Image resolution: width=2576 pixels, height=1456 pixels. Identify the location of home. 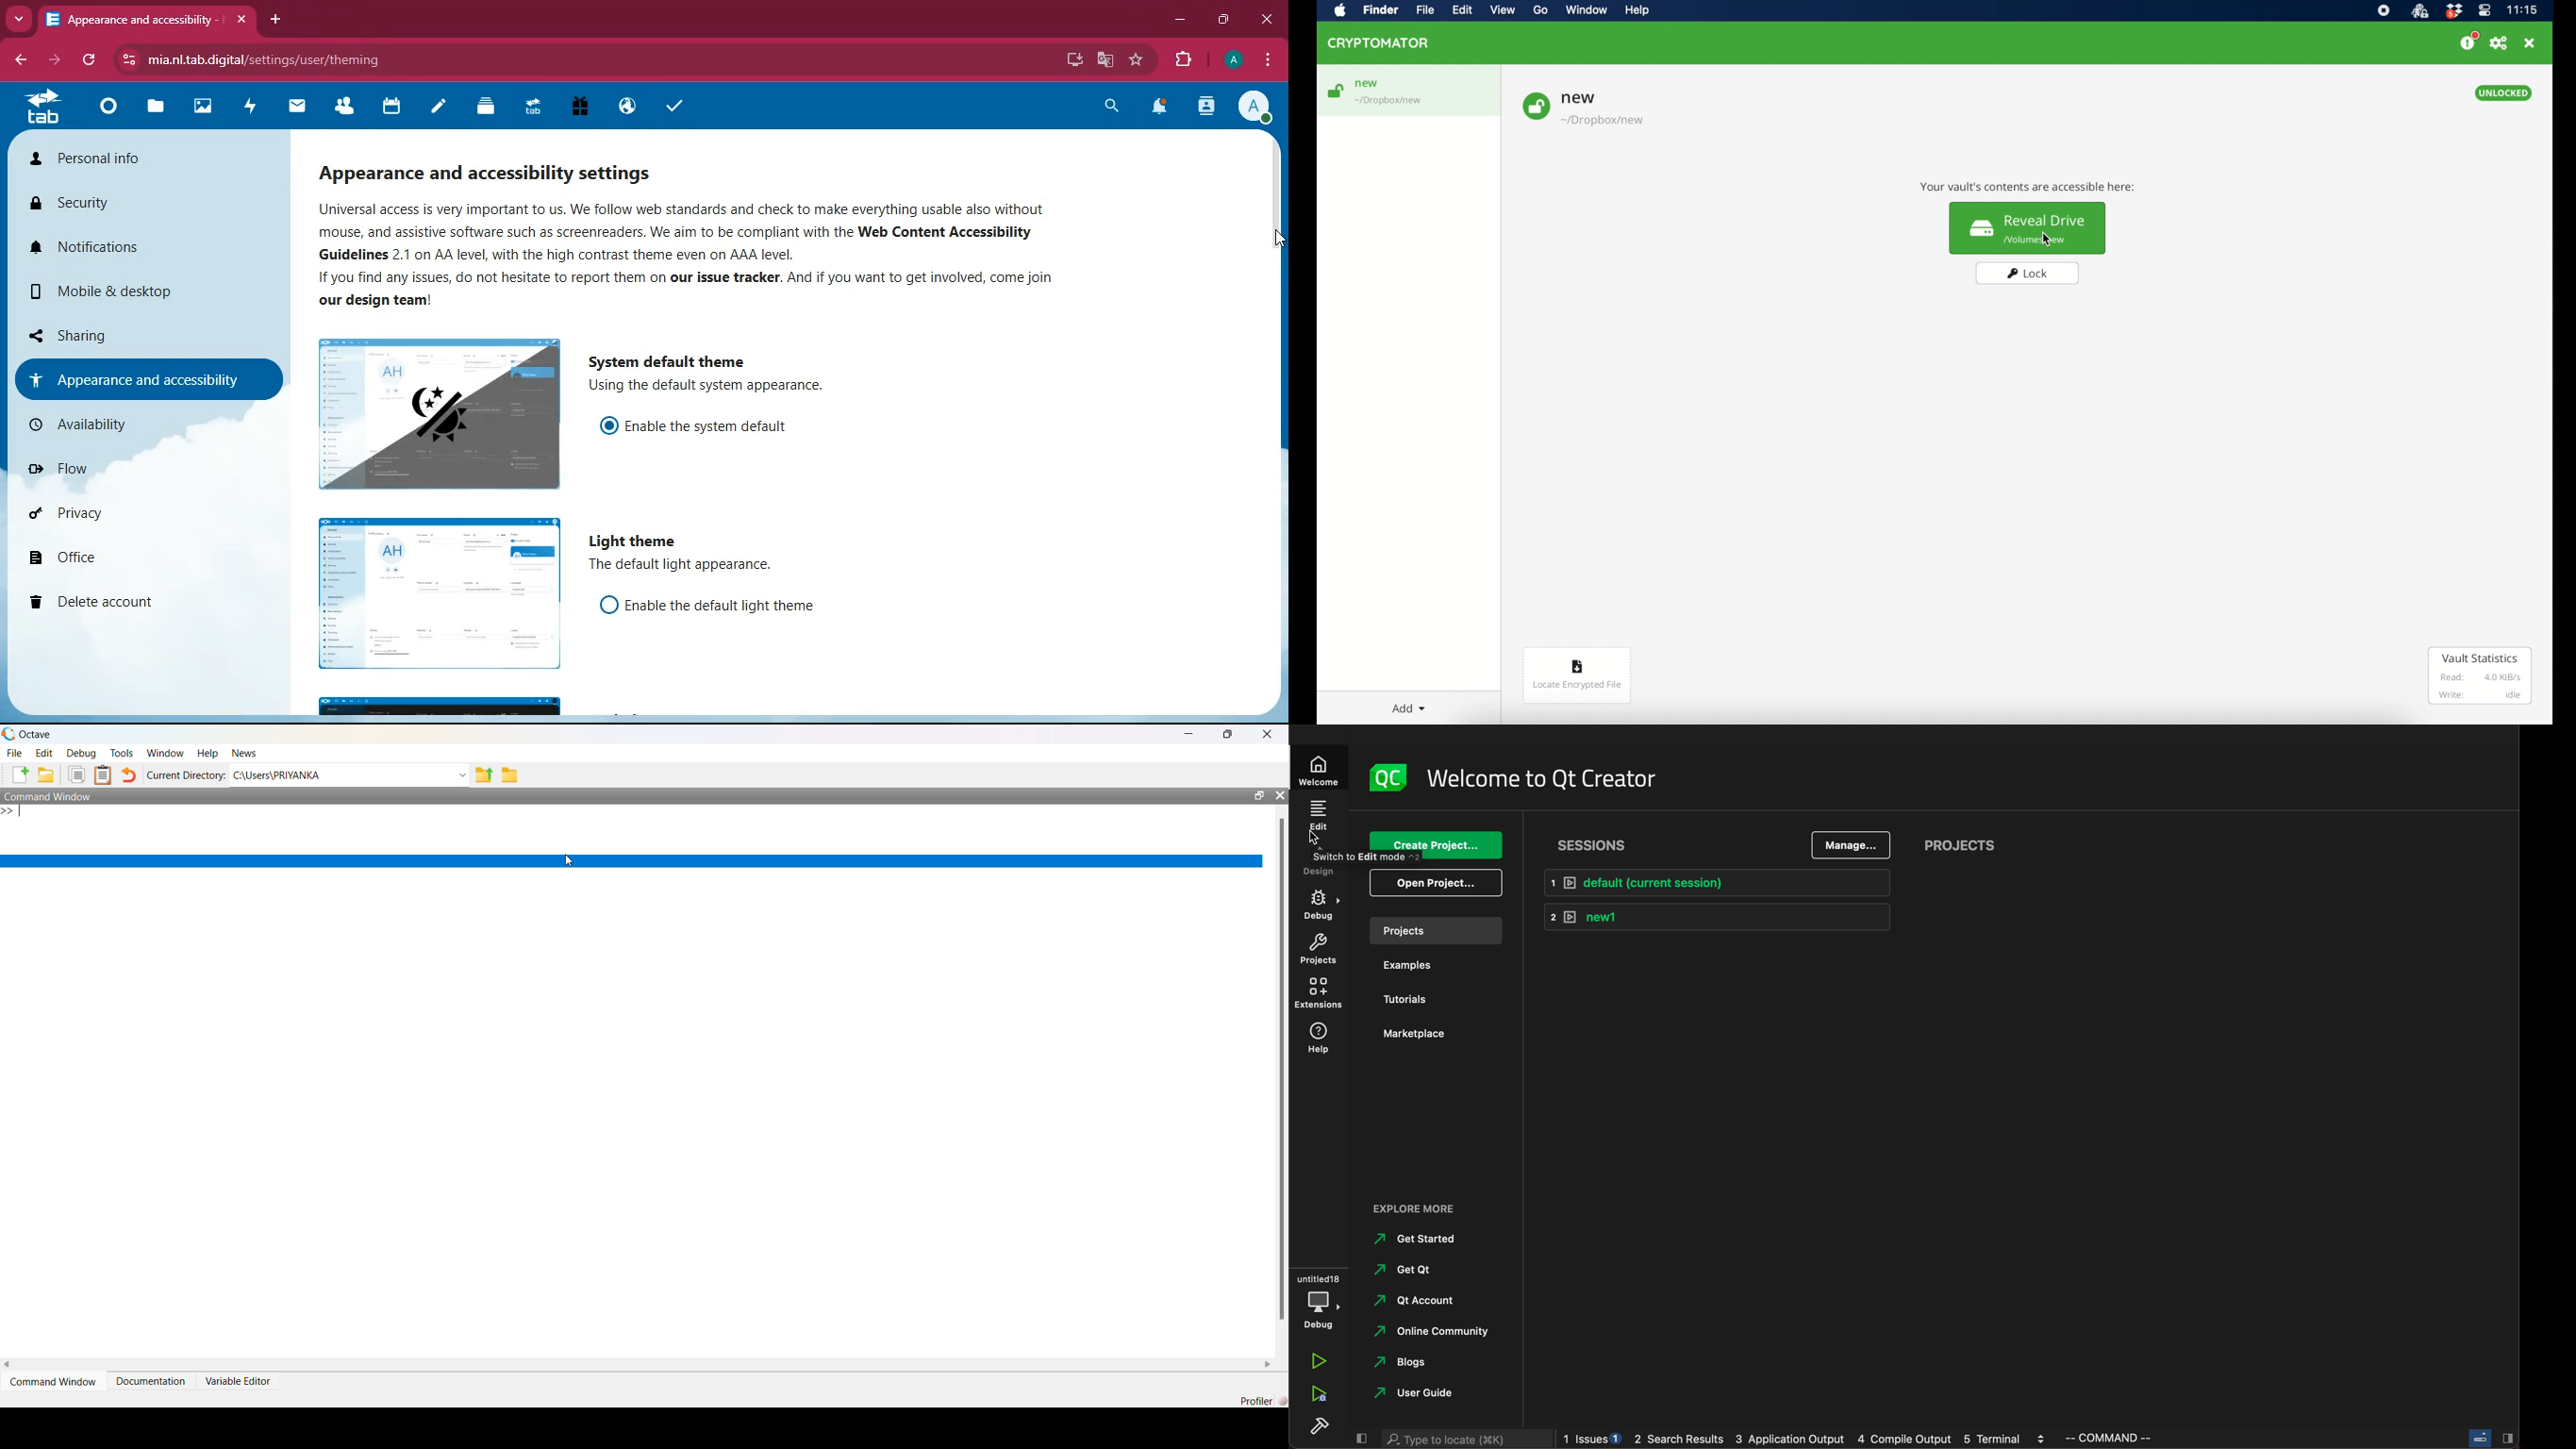
(113, 110).